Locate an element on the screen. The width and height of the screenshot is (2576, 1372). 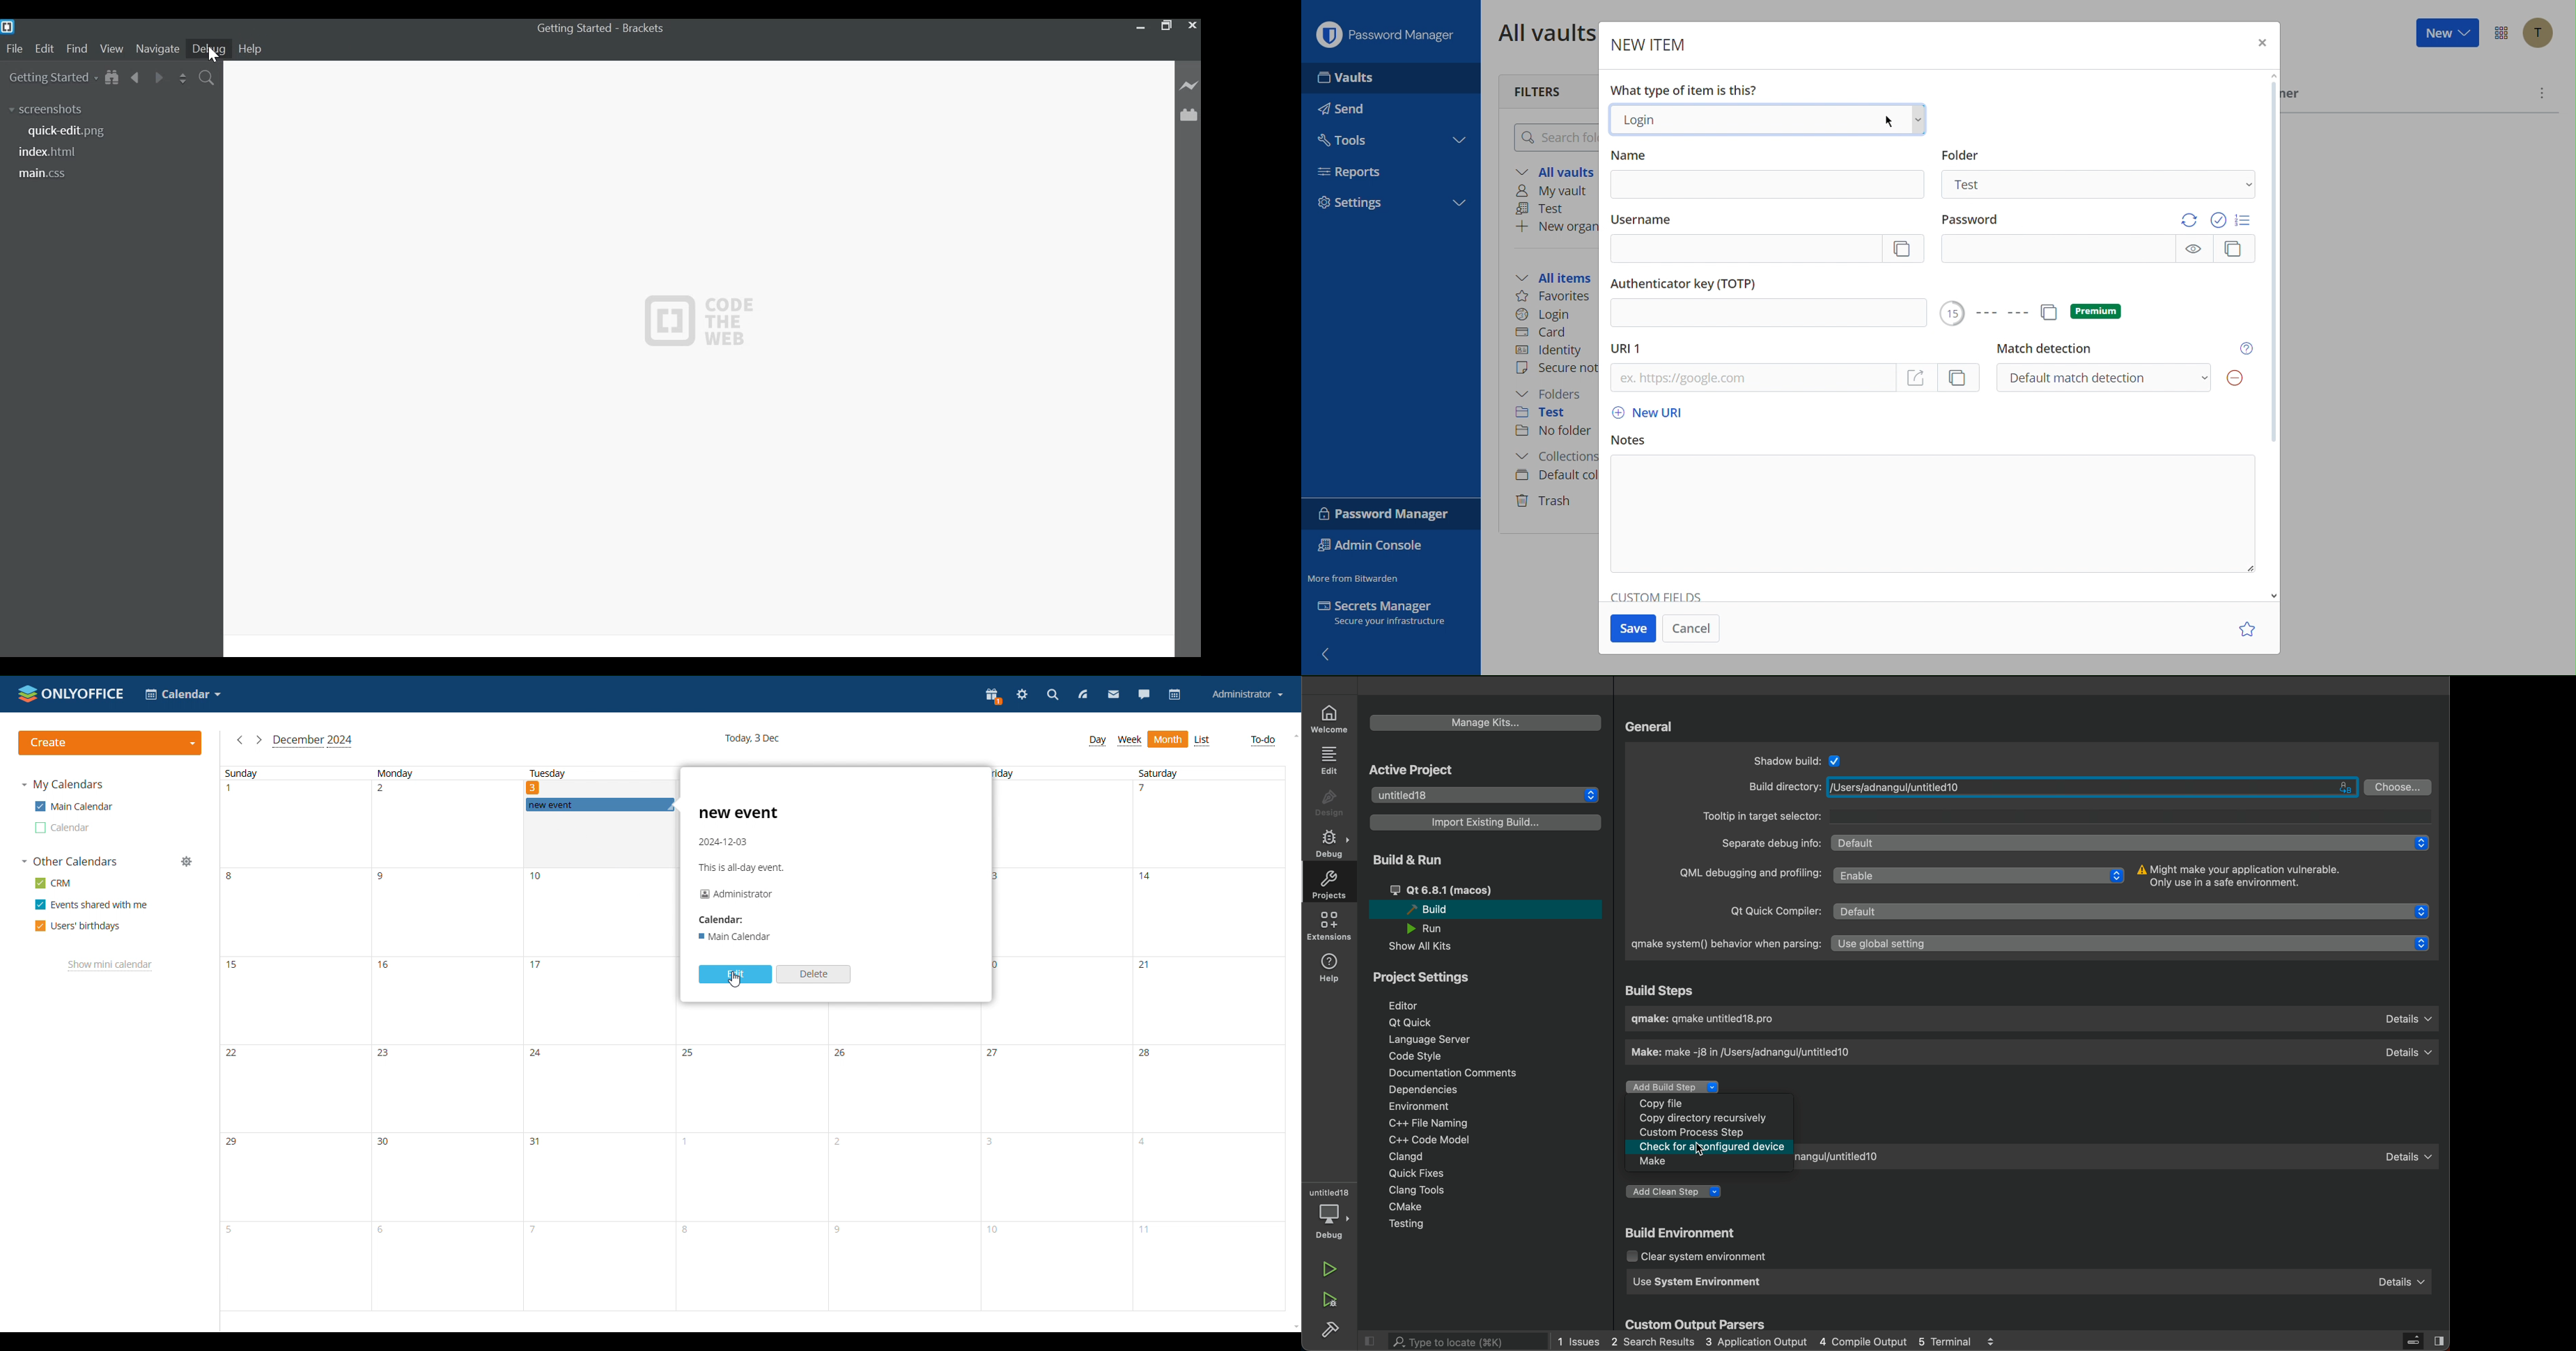
Search folder is located at coordinates (1556, 137).